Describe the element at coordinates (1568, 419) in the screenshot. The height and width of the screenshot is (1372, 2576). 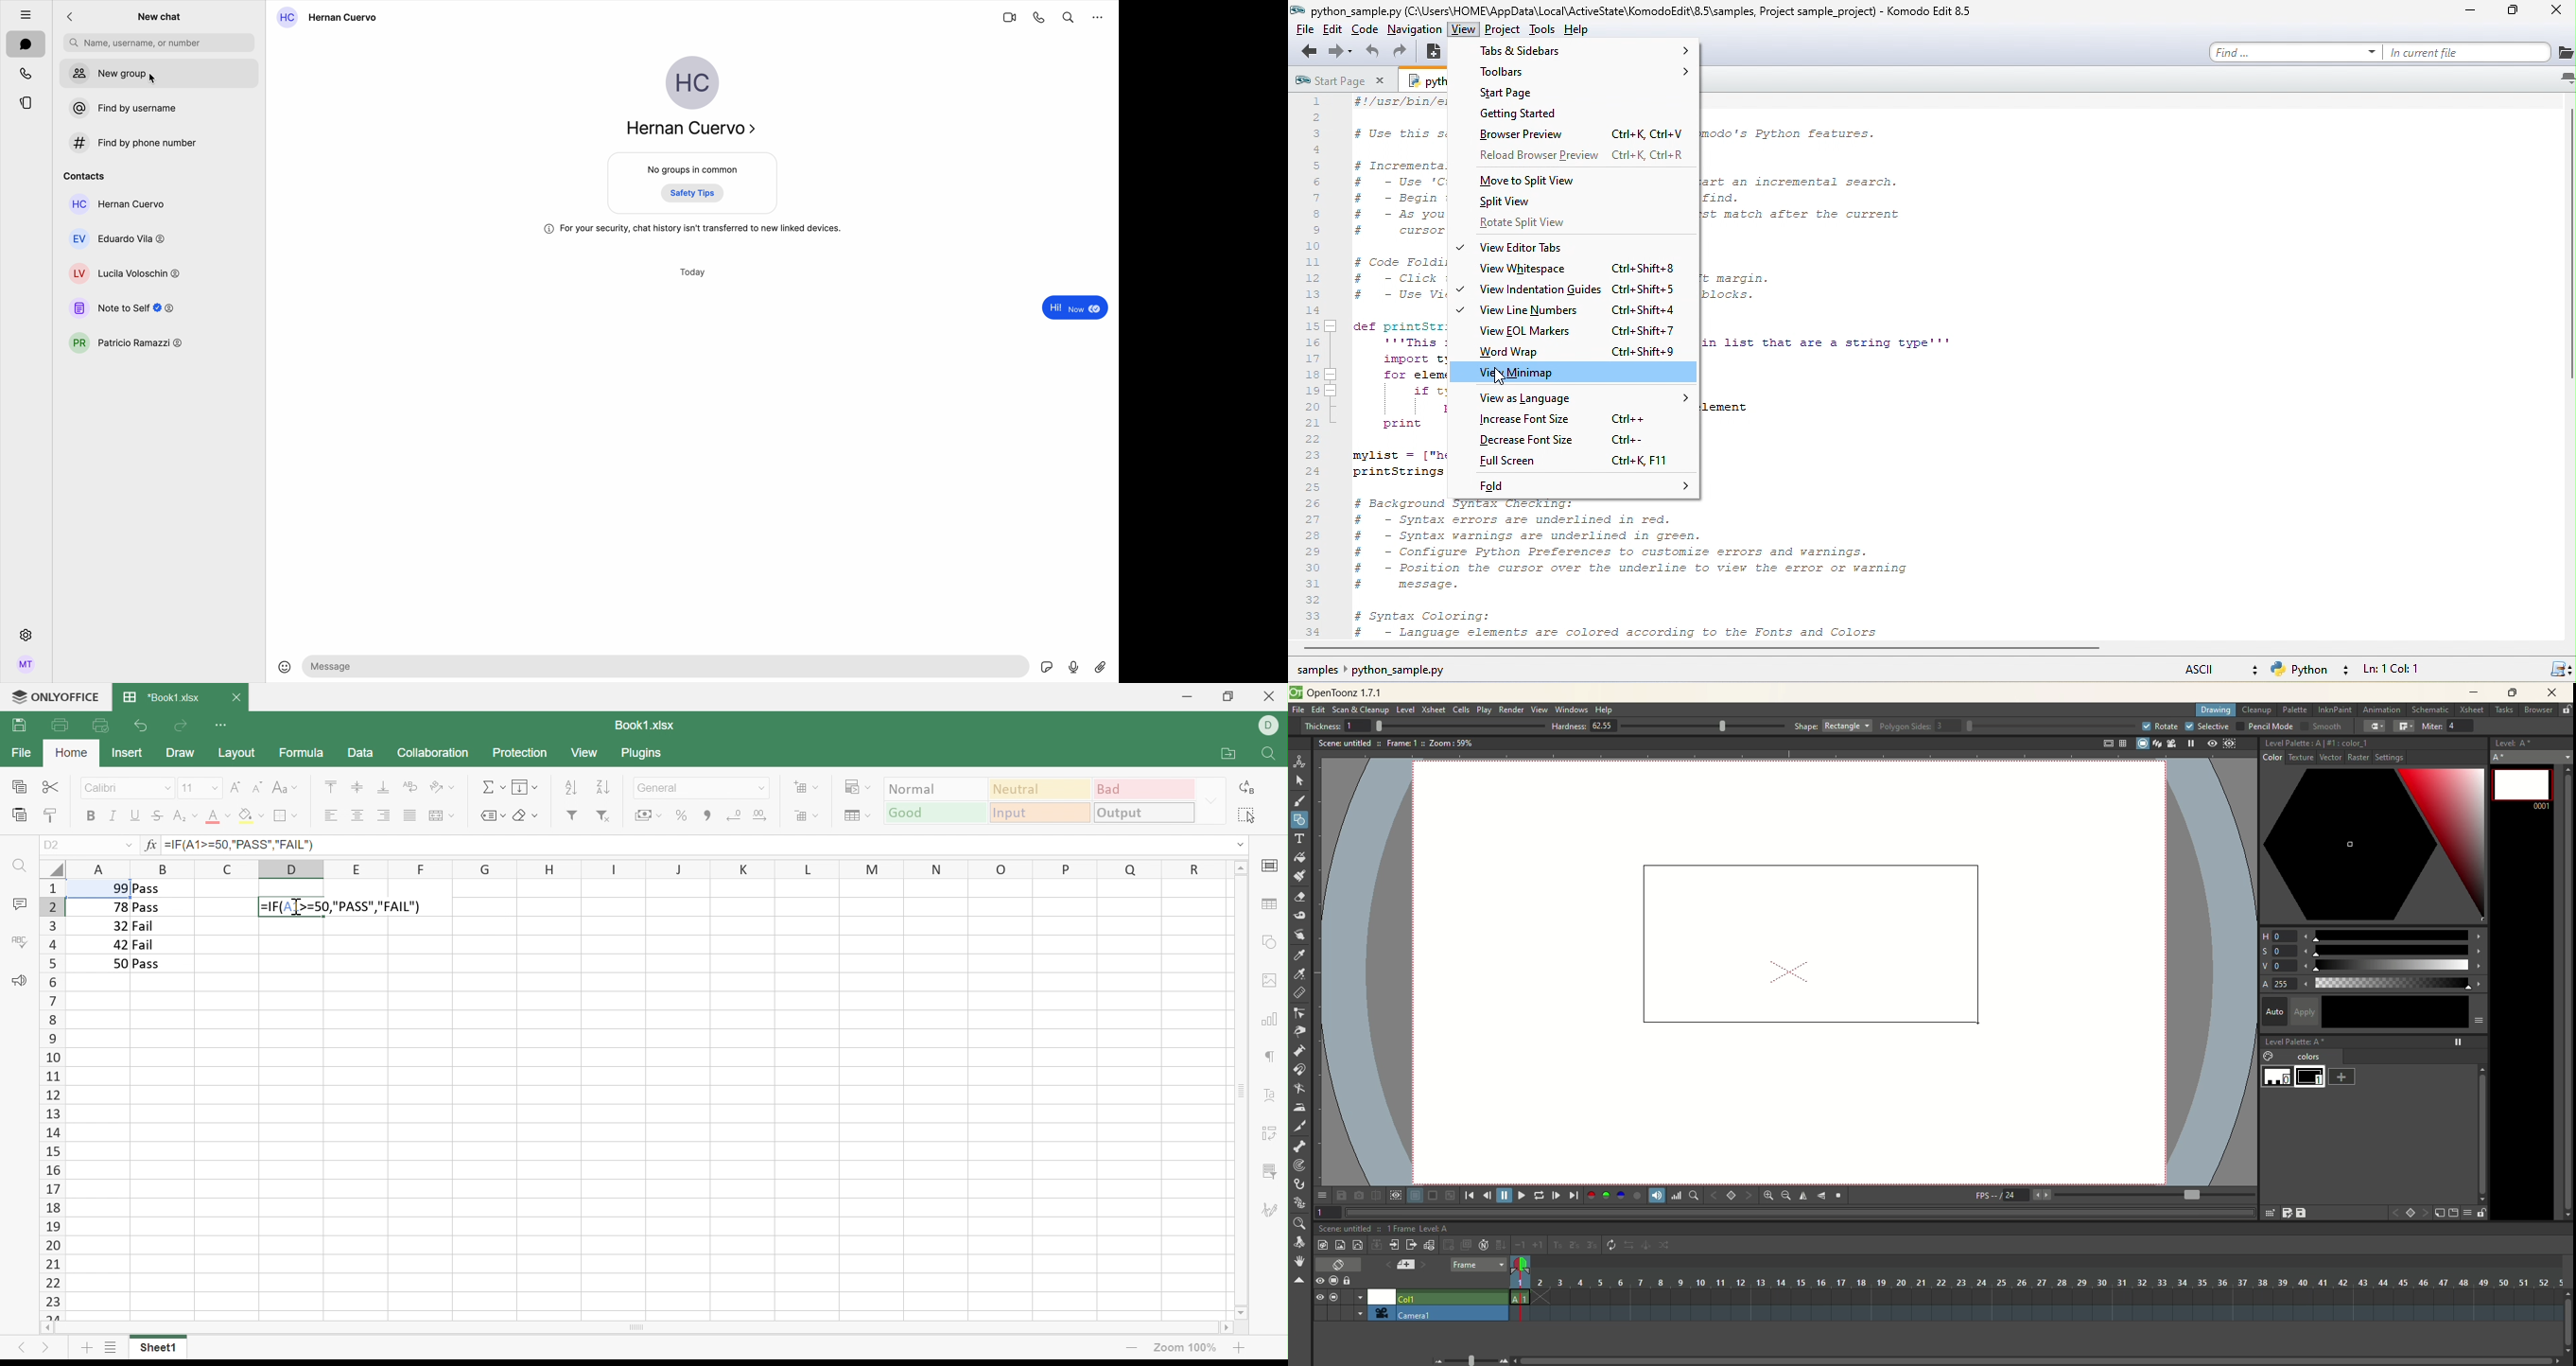
I see `increase font size` at that location.